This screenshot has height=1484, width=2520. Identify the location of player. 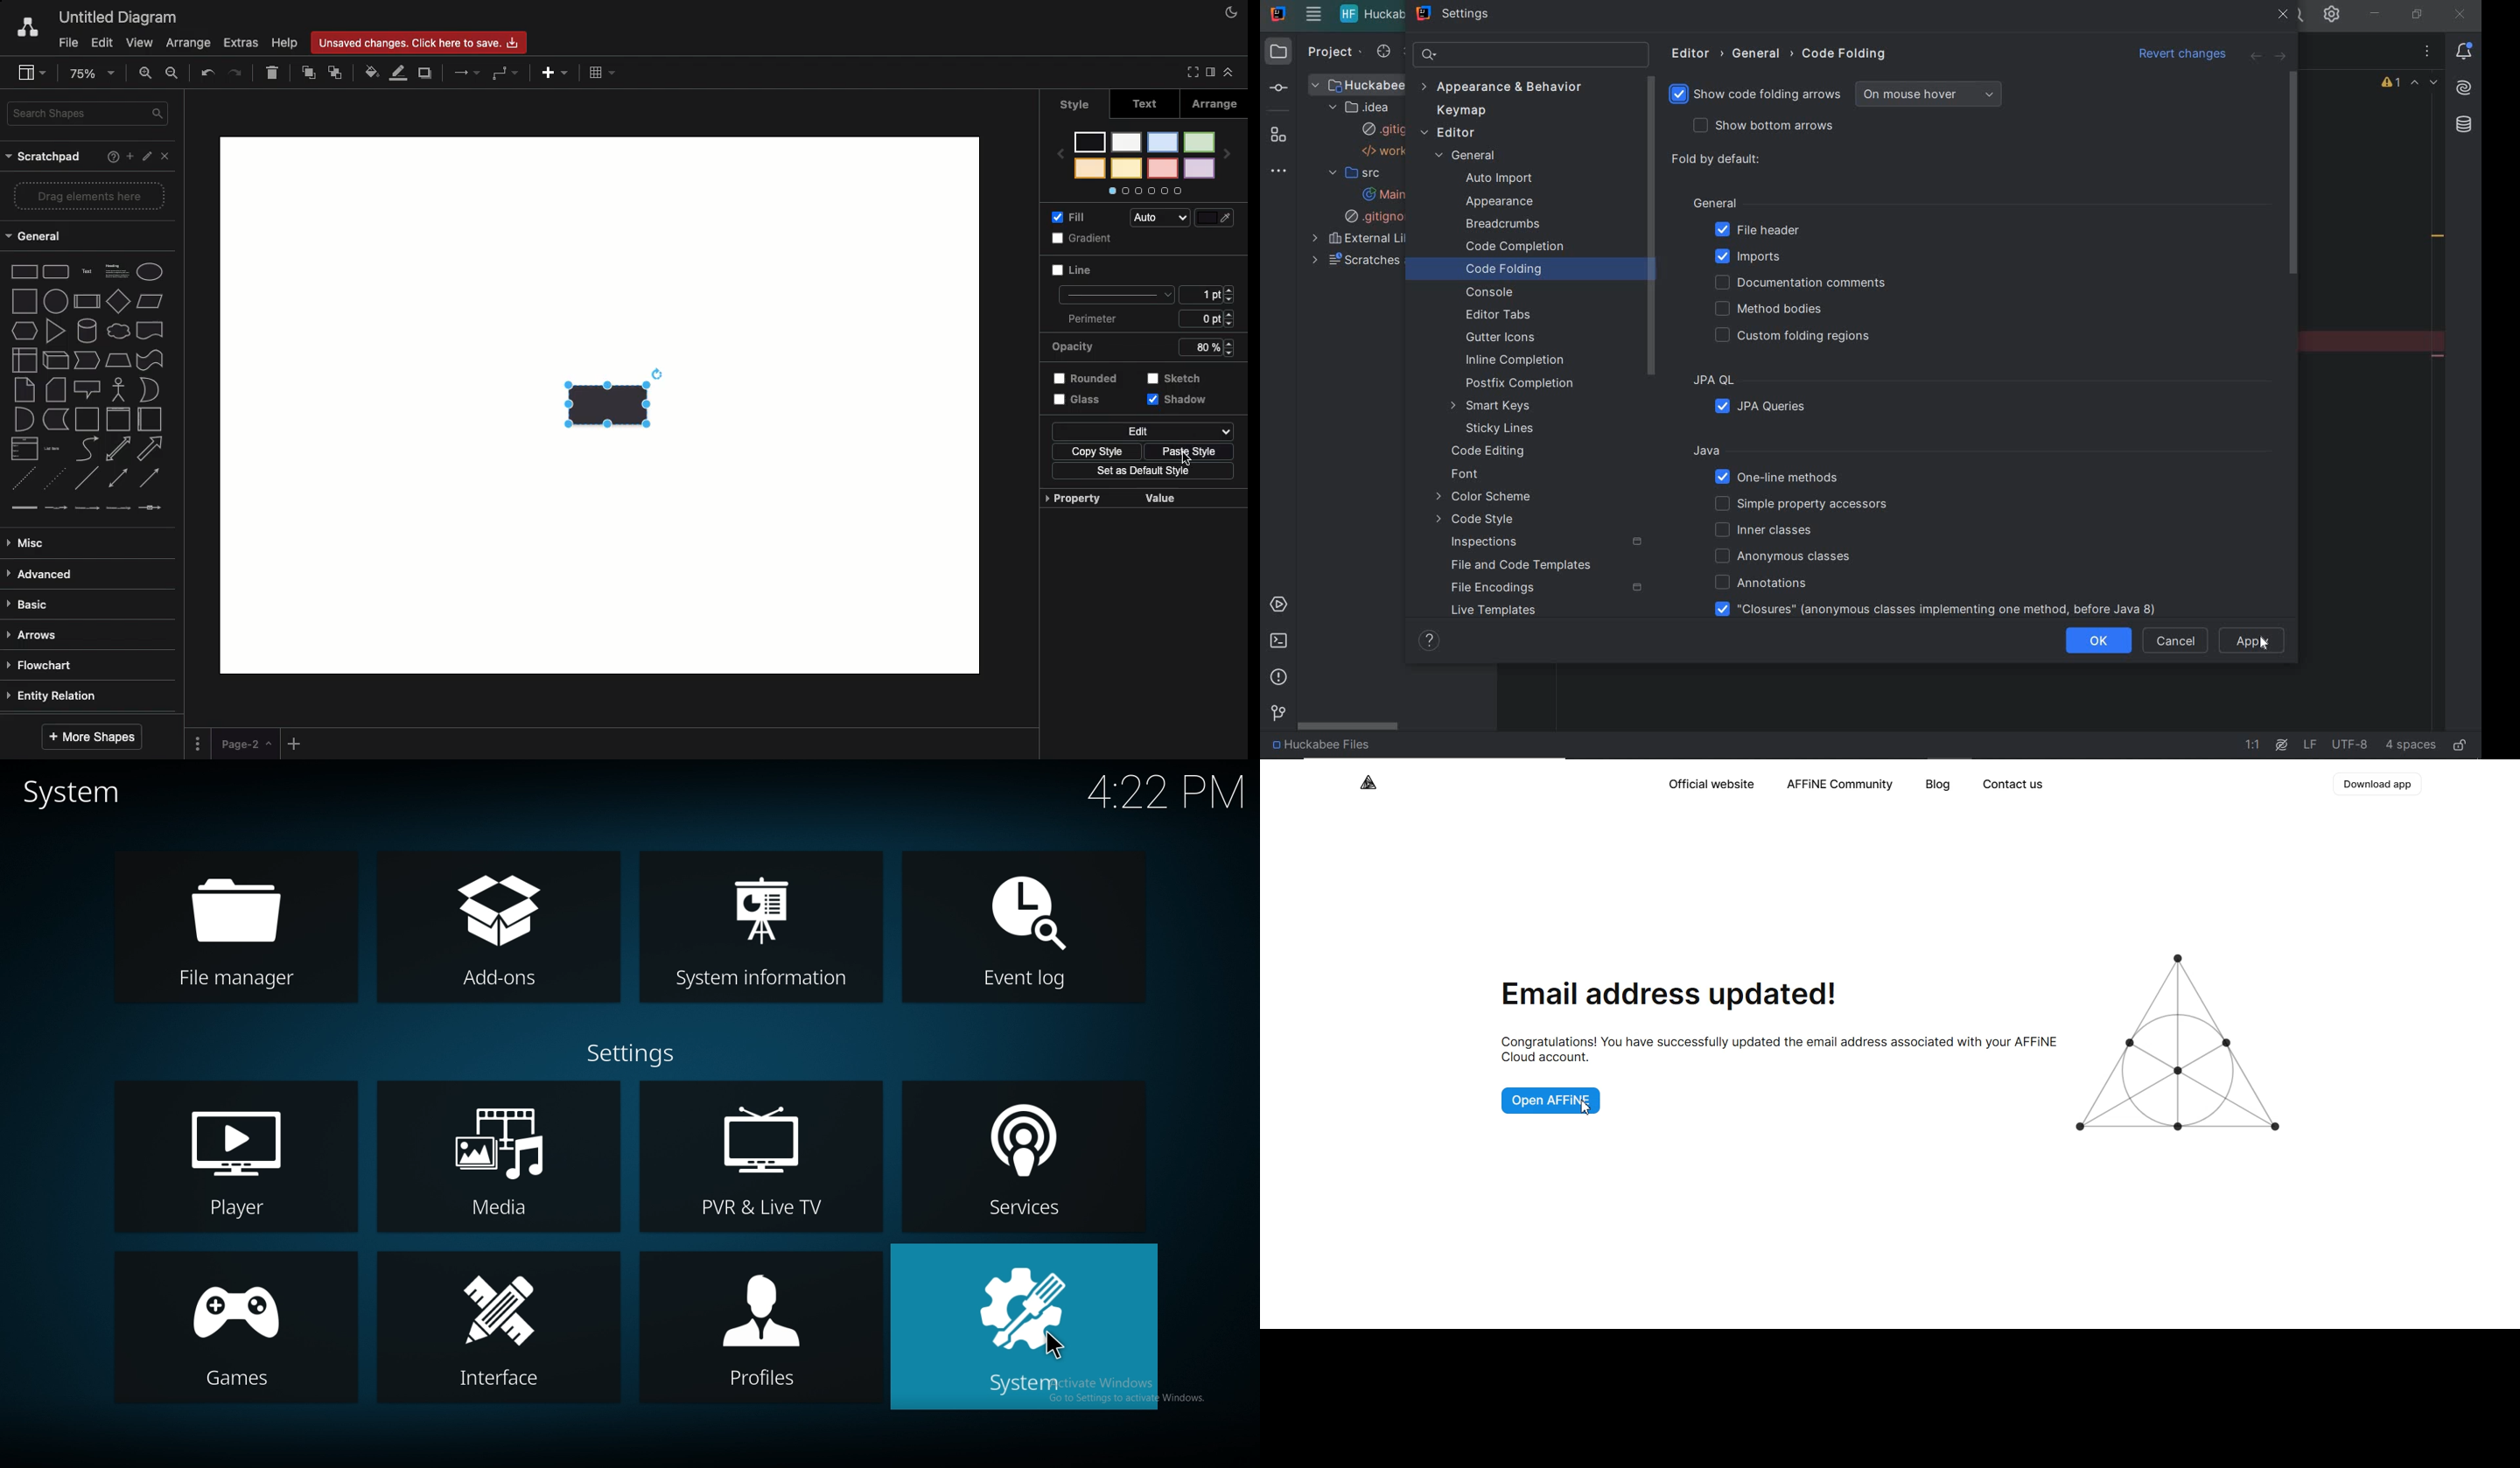
(236, 1158).